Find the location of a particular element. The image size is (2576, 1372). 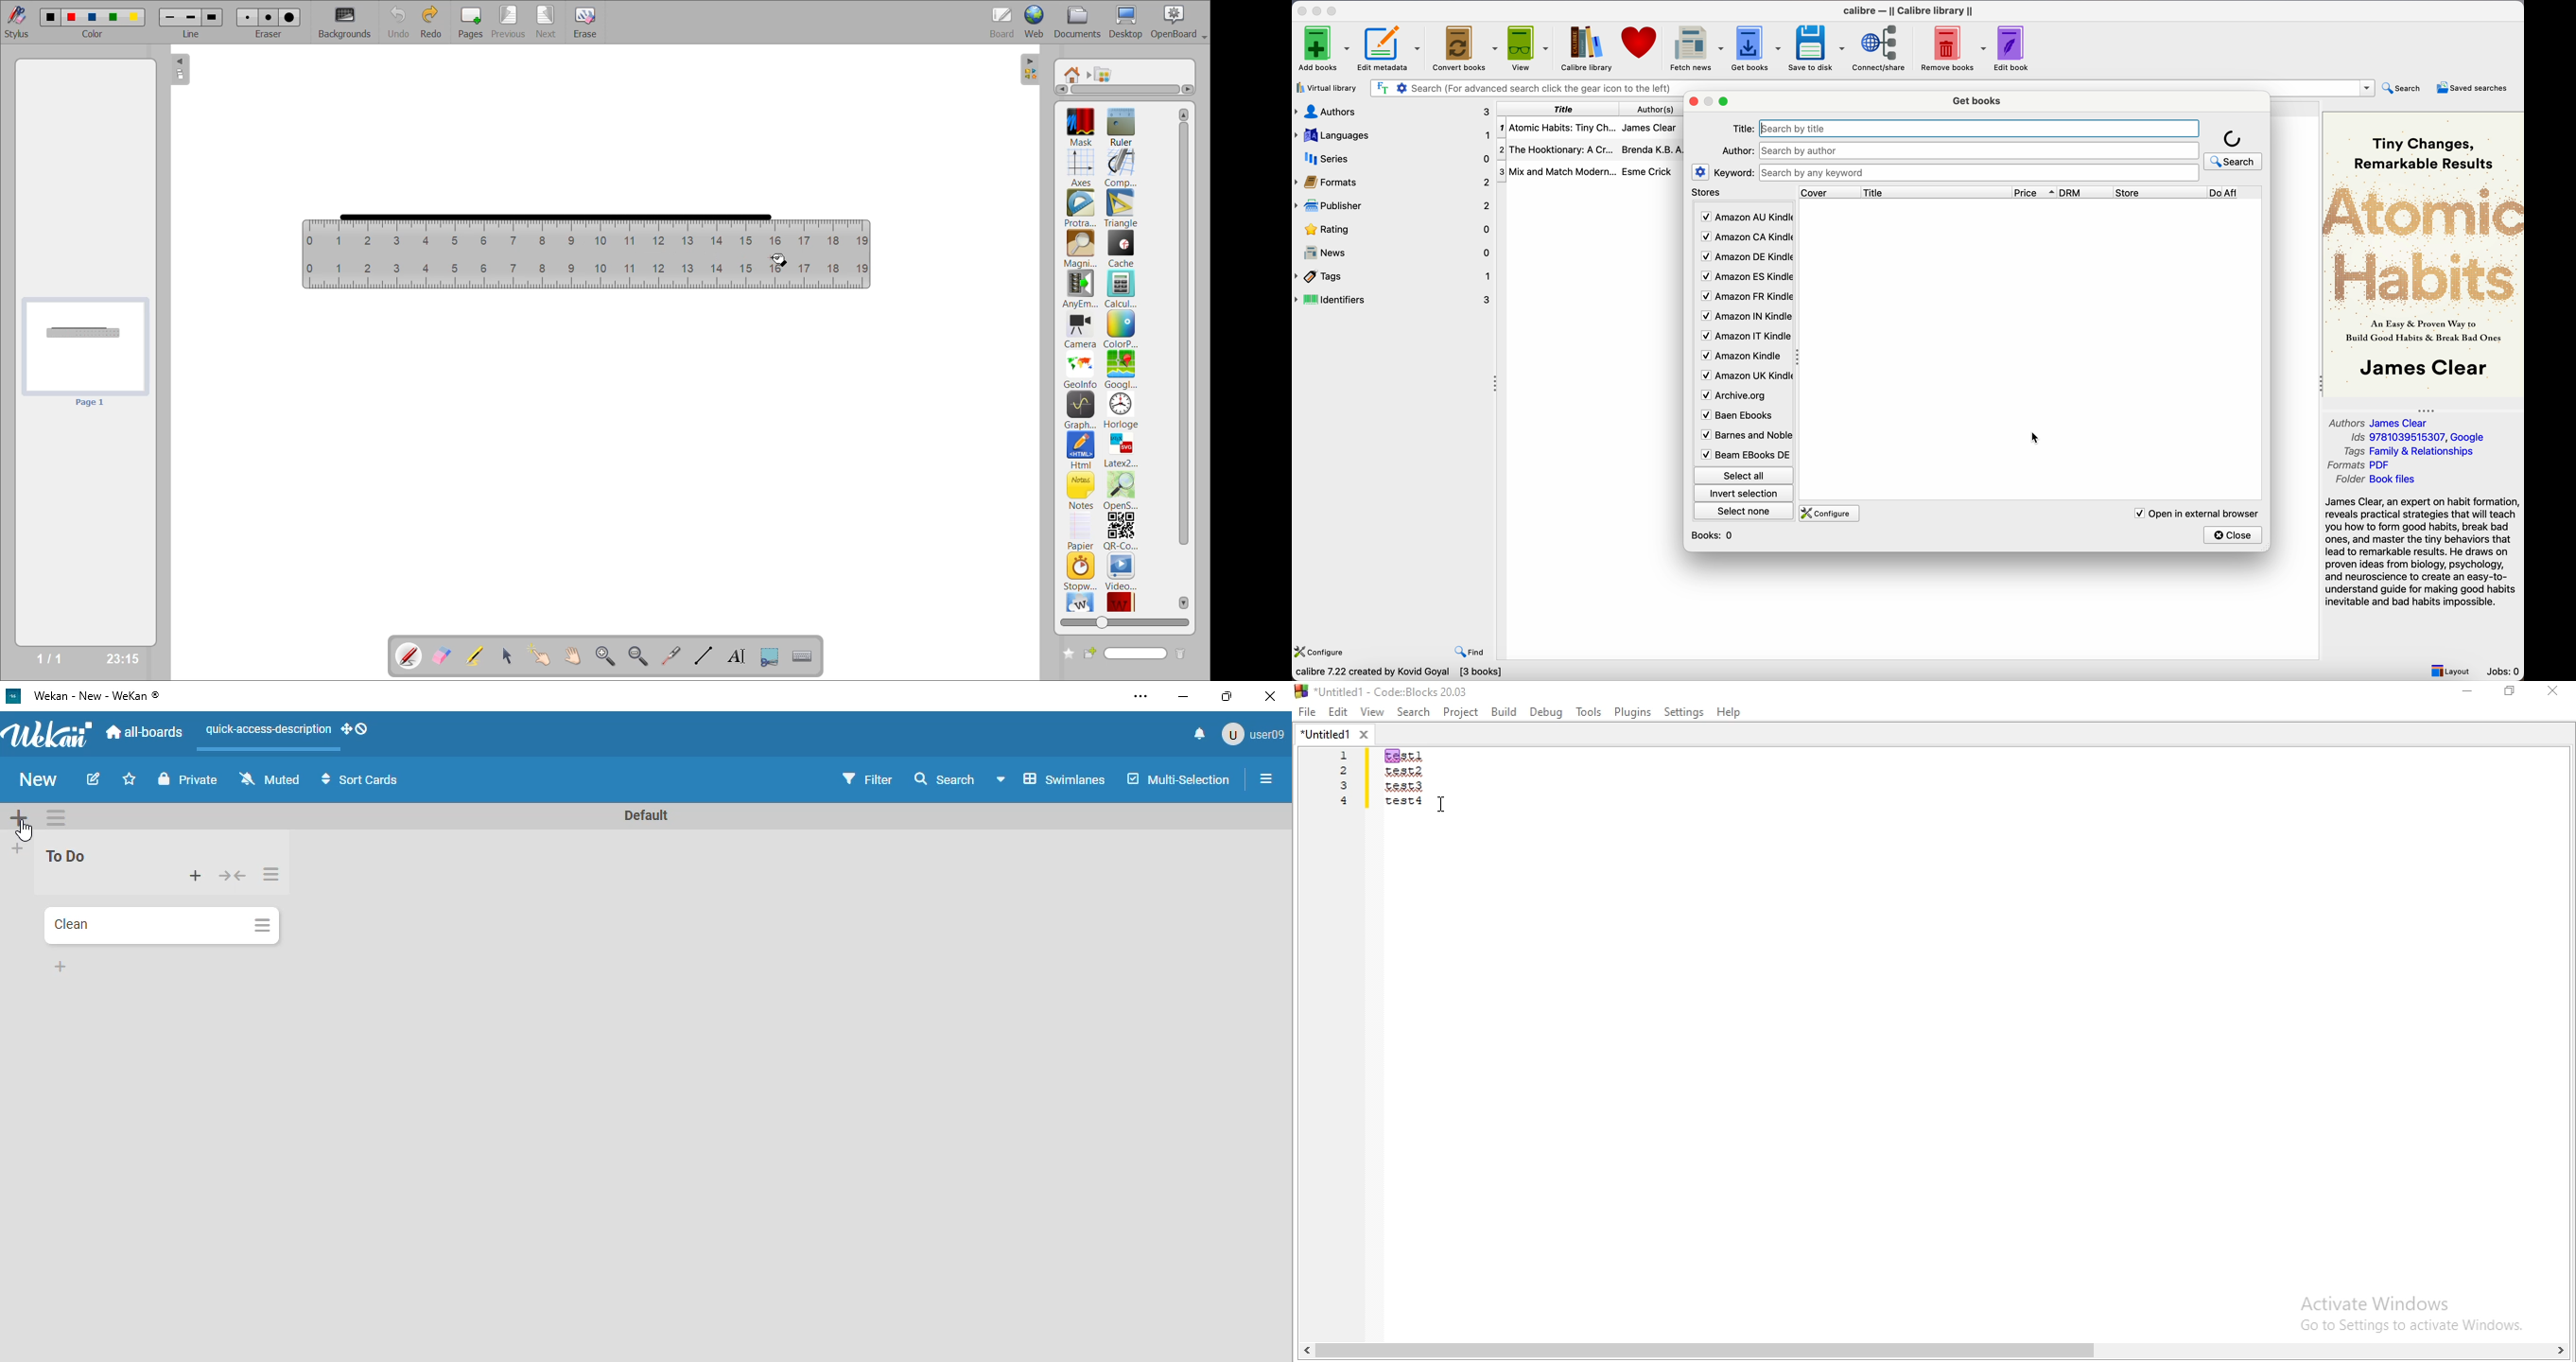

Title: is located at coordinates (1745, 129).